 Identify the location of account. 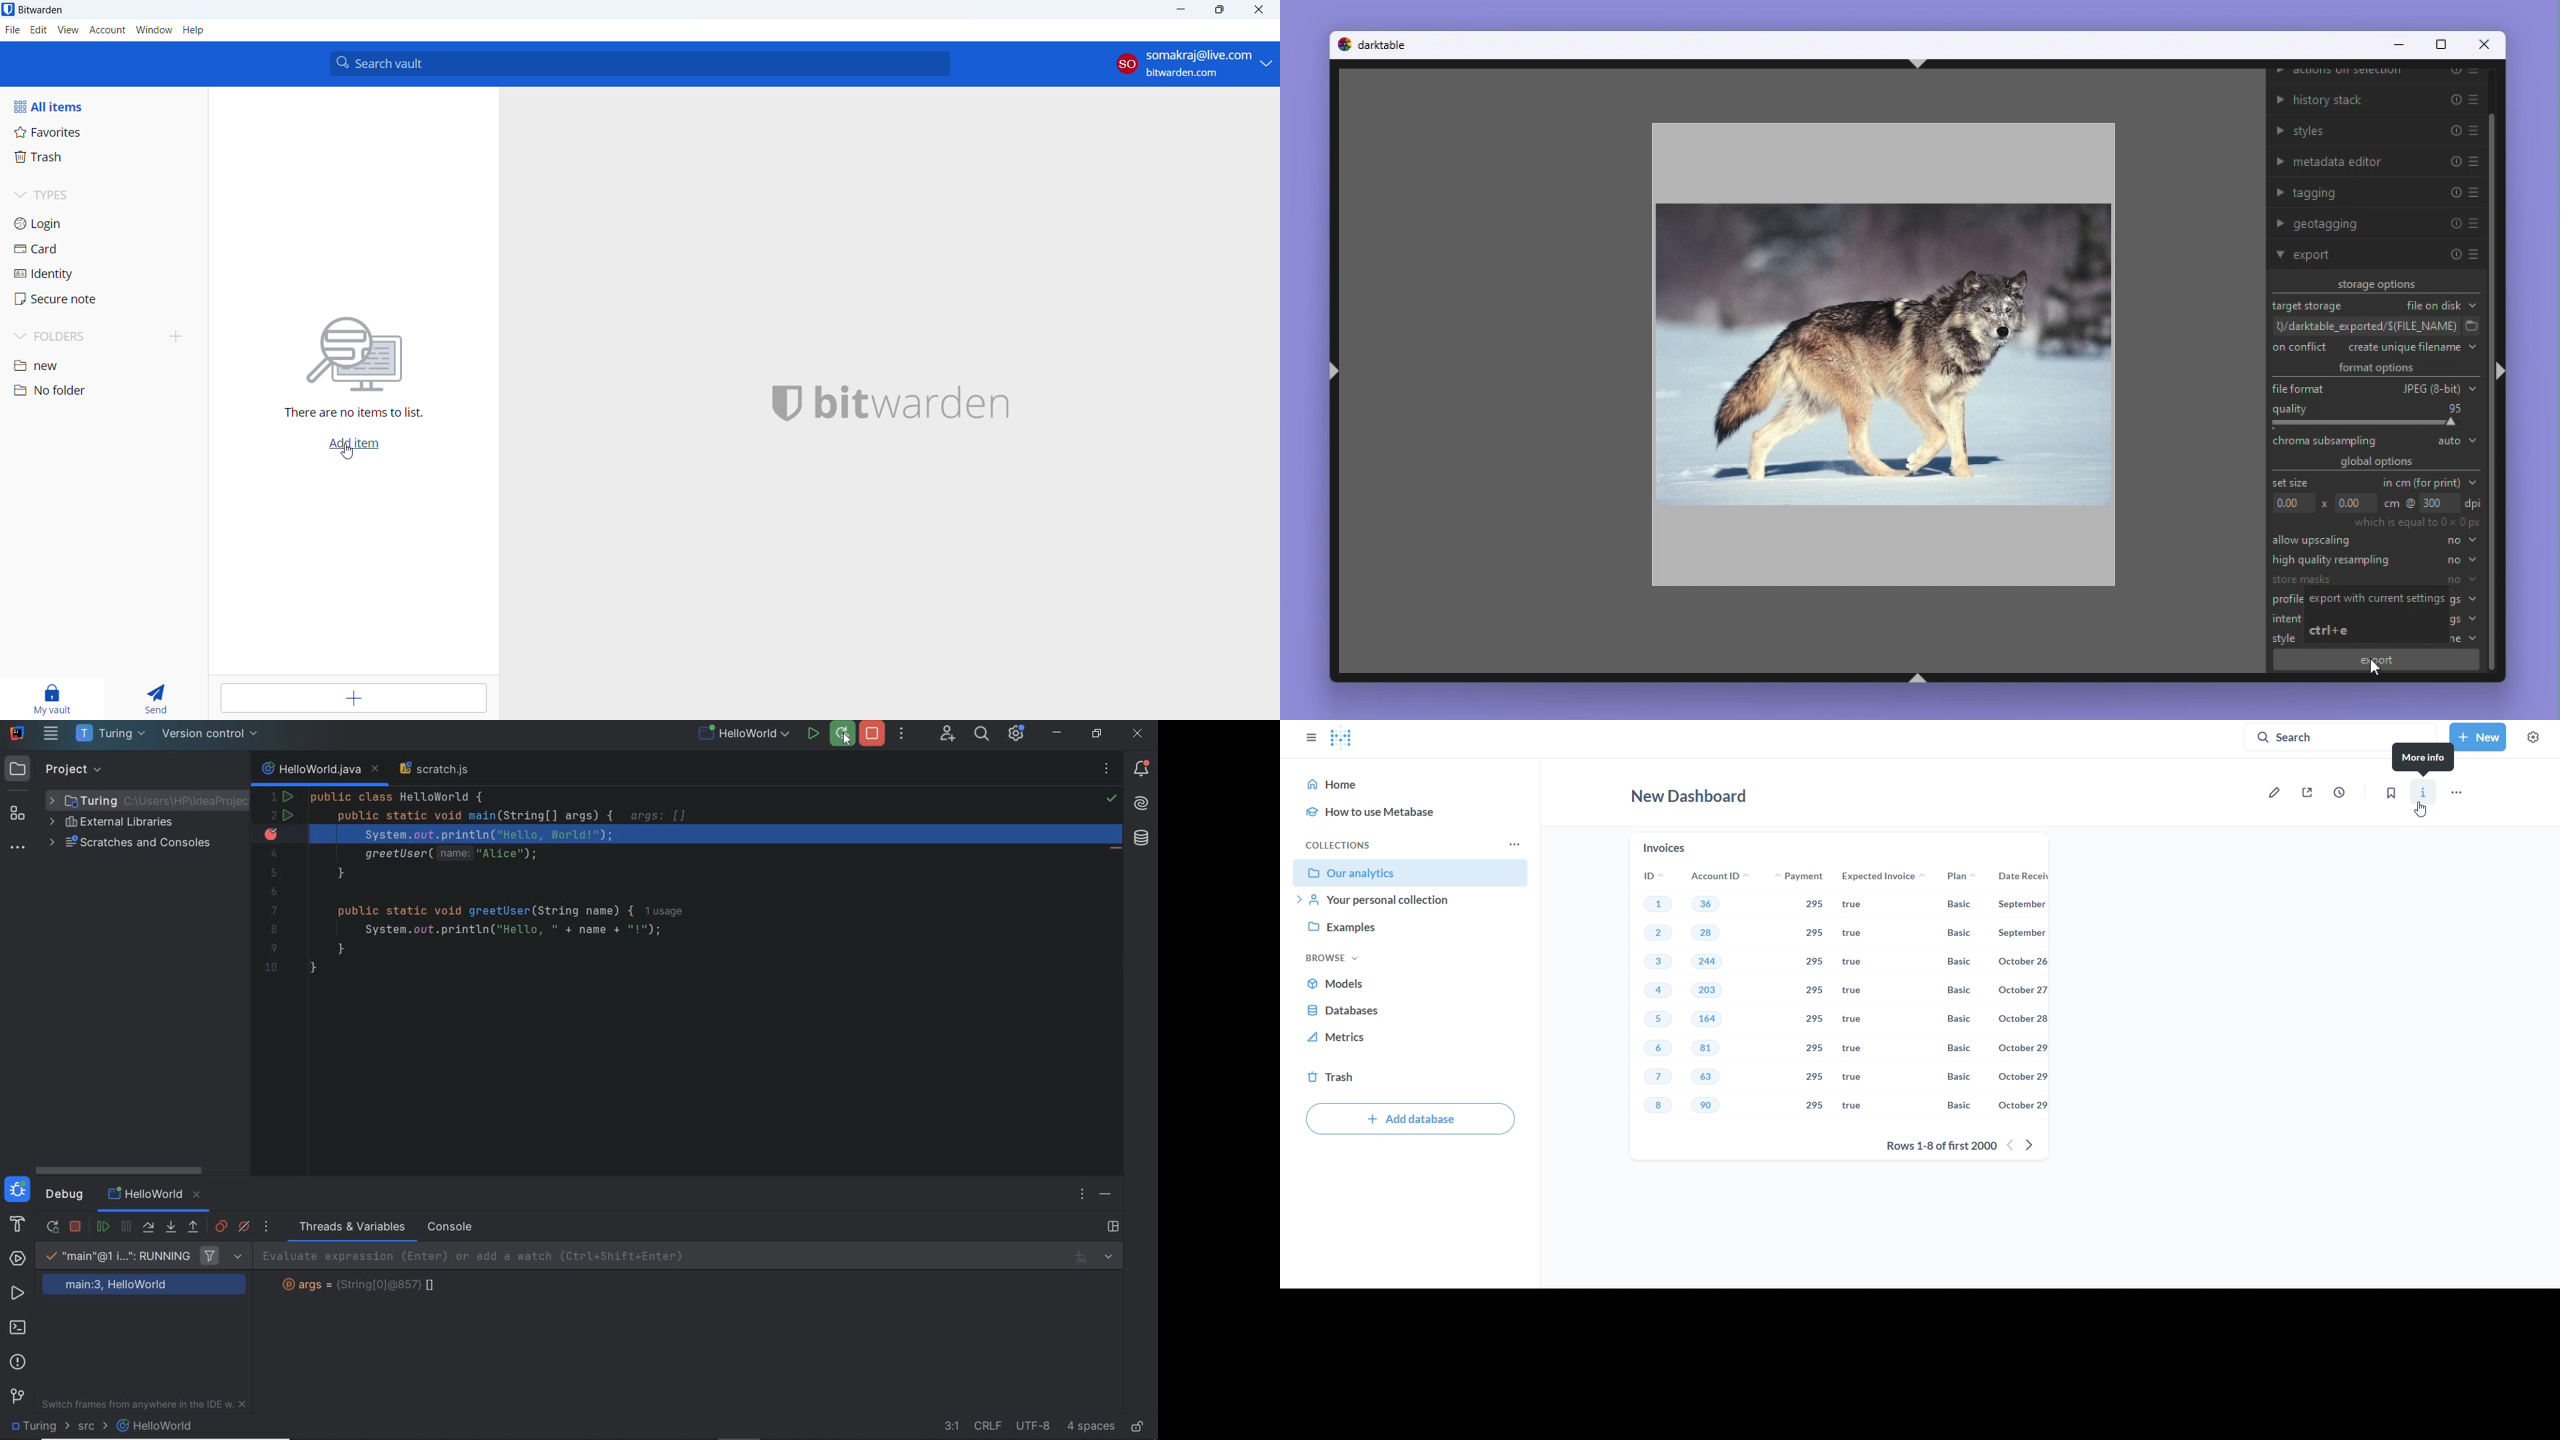
(1193, 64).